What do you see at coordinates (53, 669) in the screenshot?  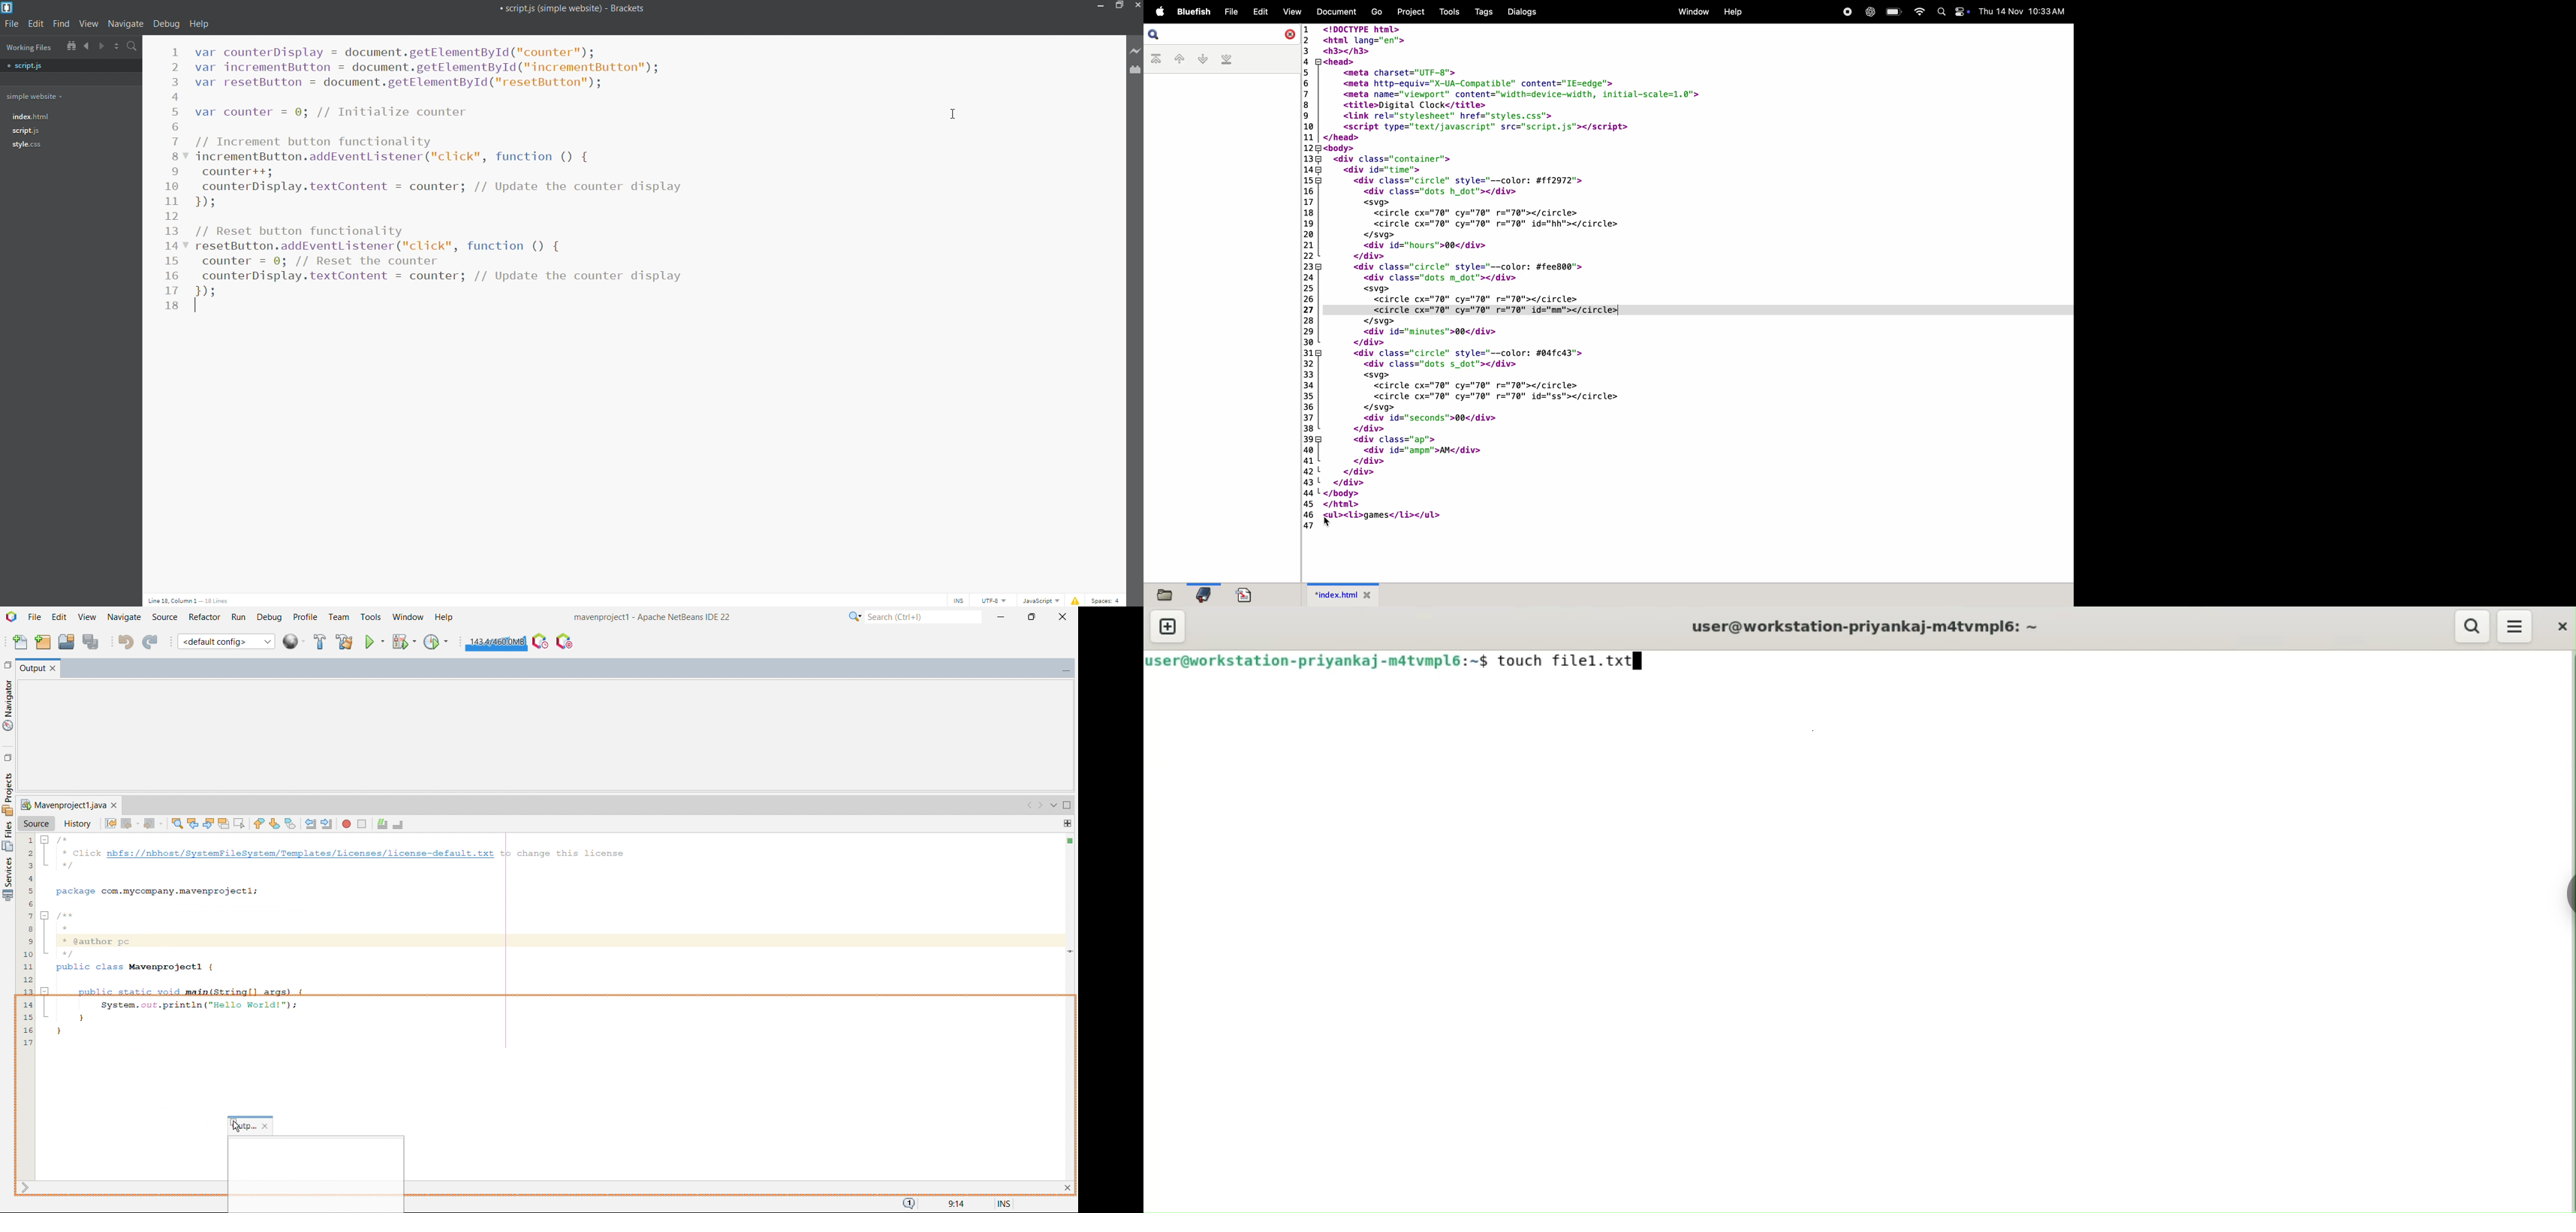 I see `close output window` at bounding box center [53, 669].